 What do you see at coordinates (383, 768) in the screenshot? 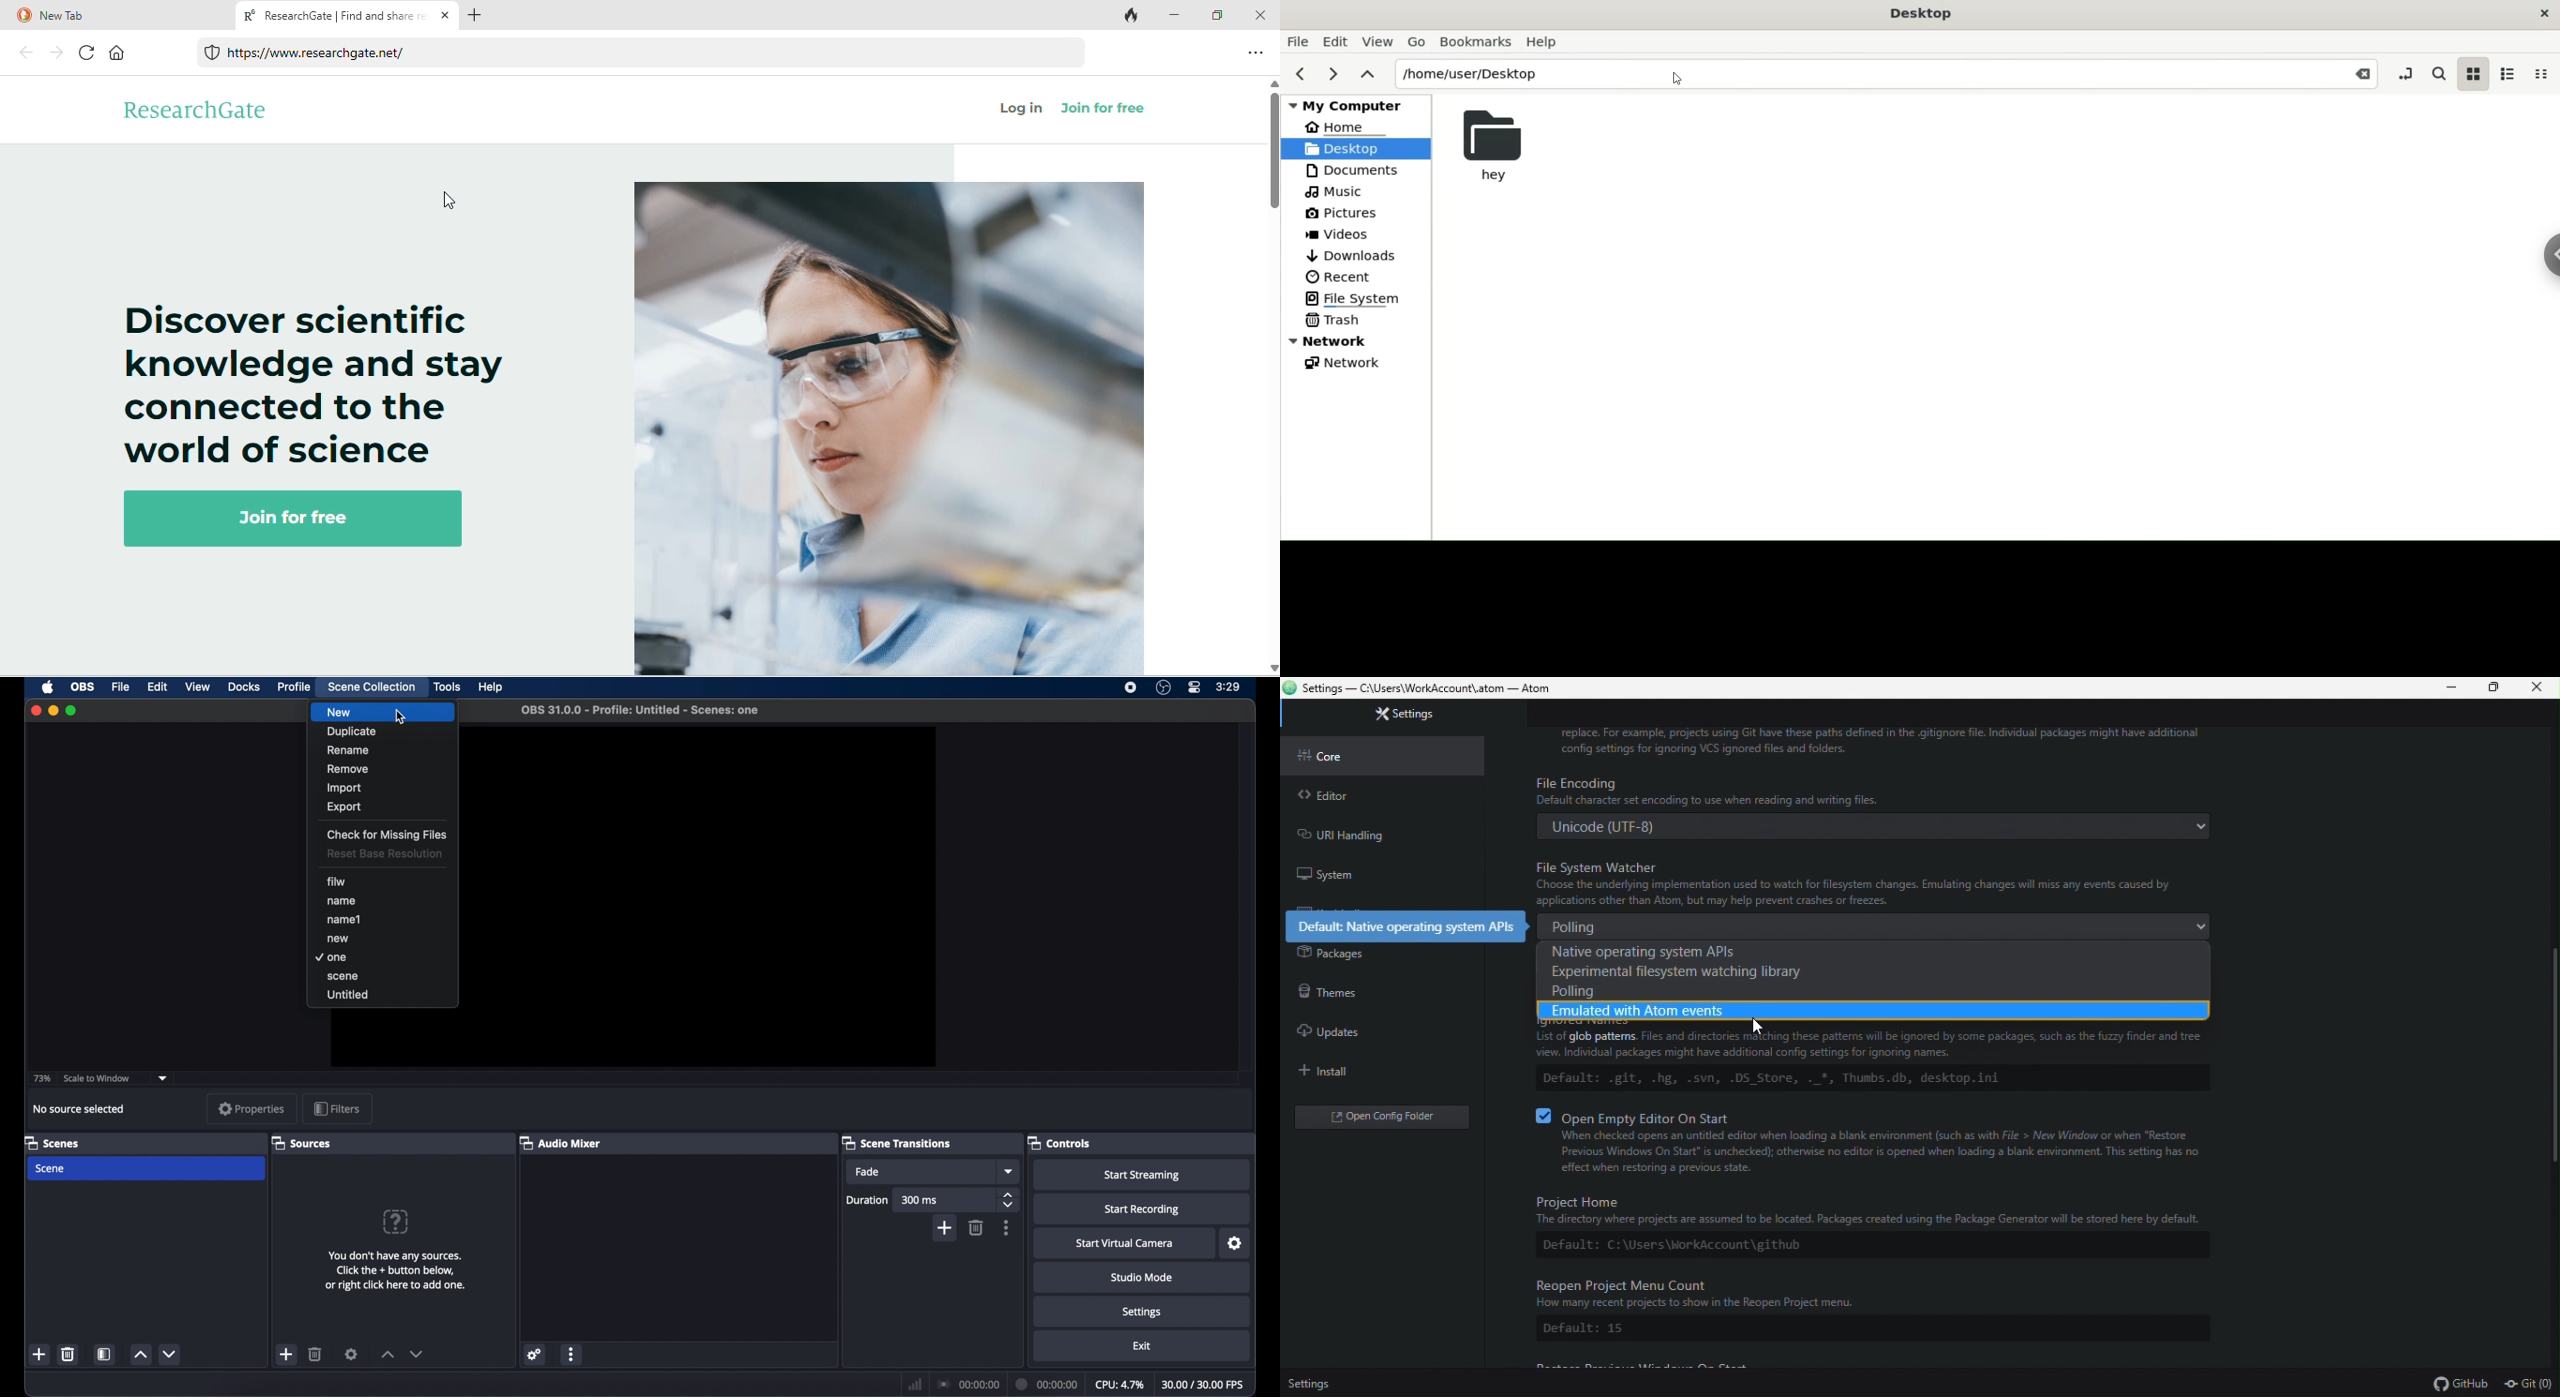
I see `Remove` at bounding box center [383, 768].